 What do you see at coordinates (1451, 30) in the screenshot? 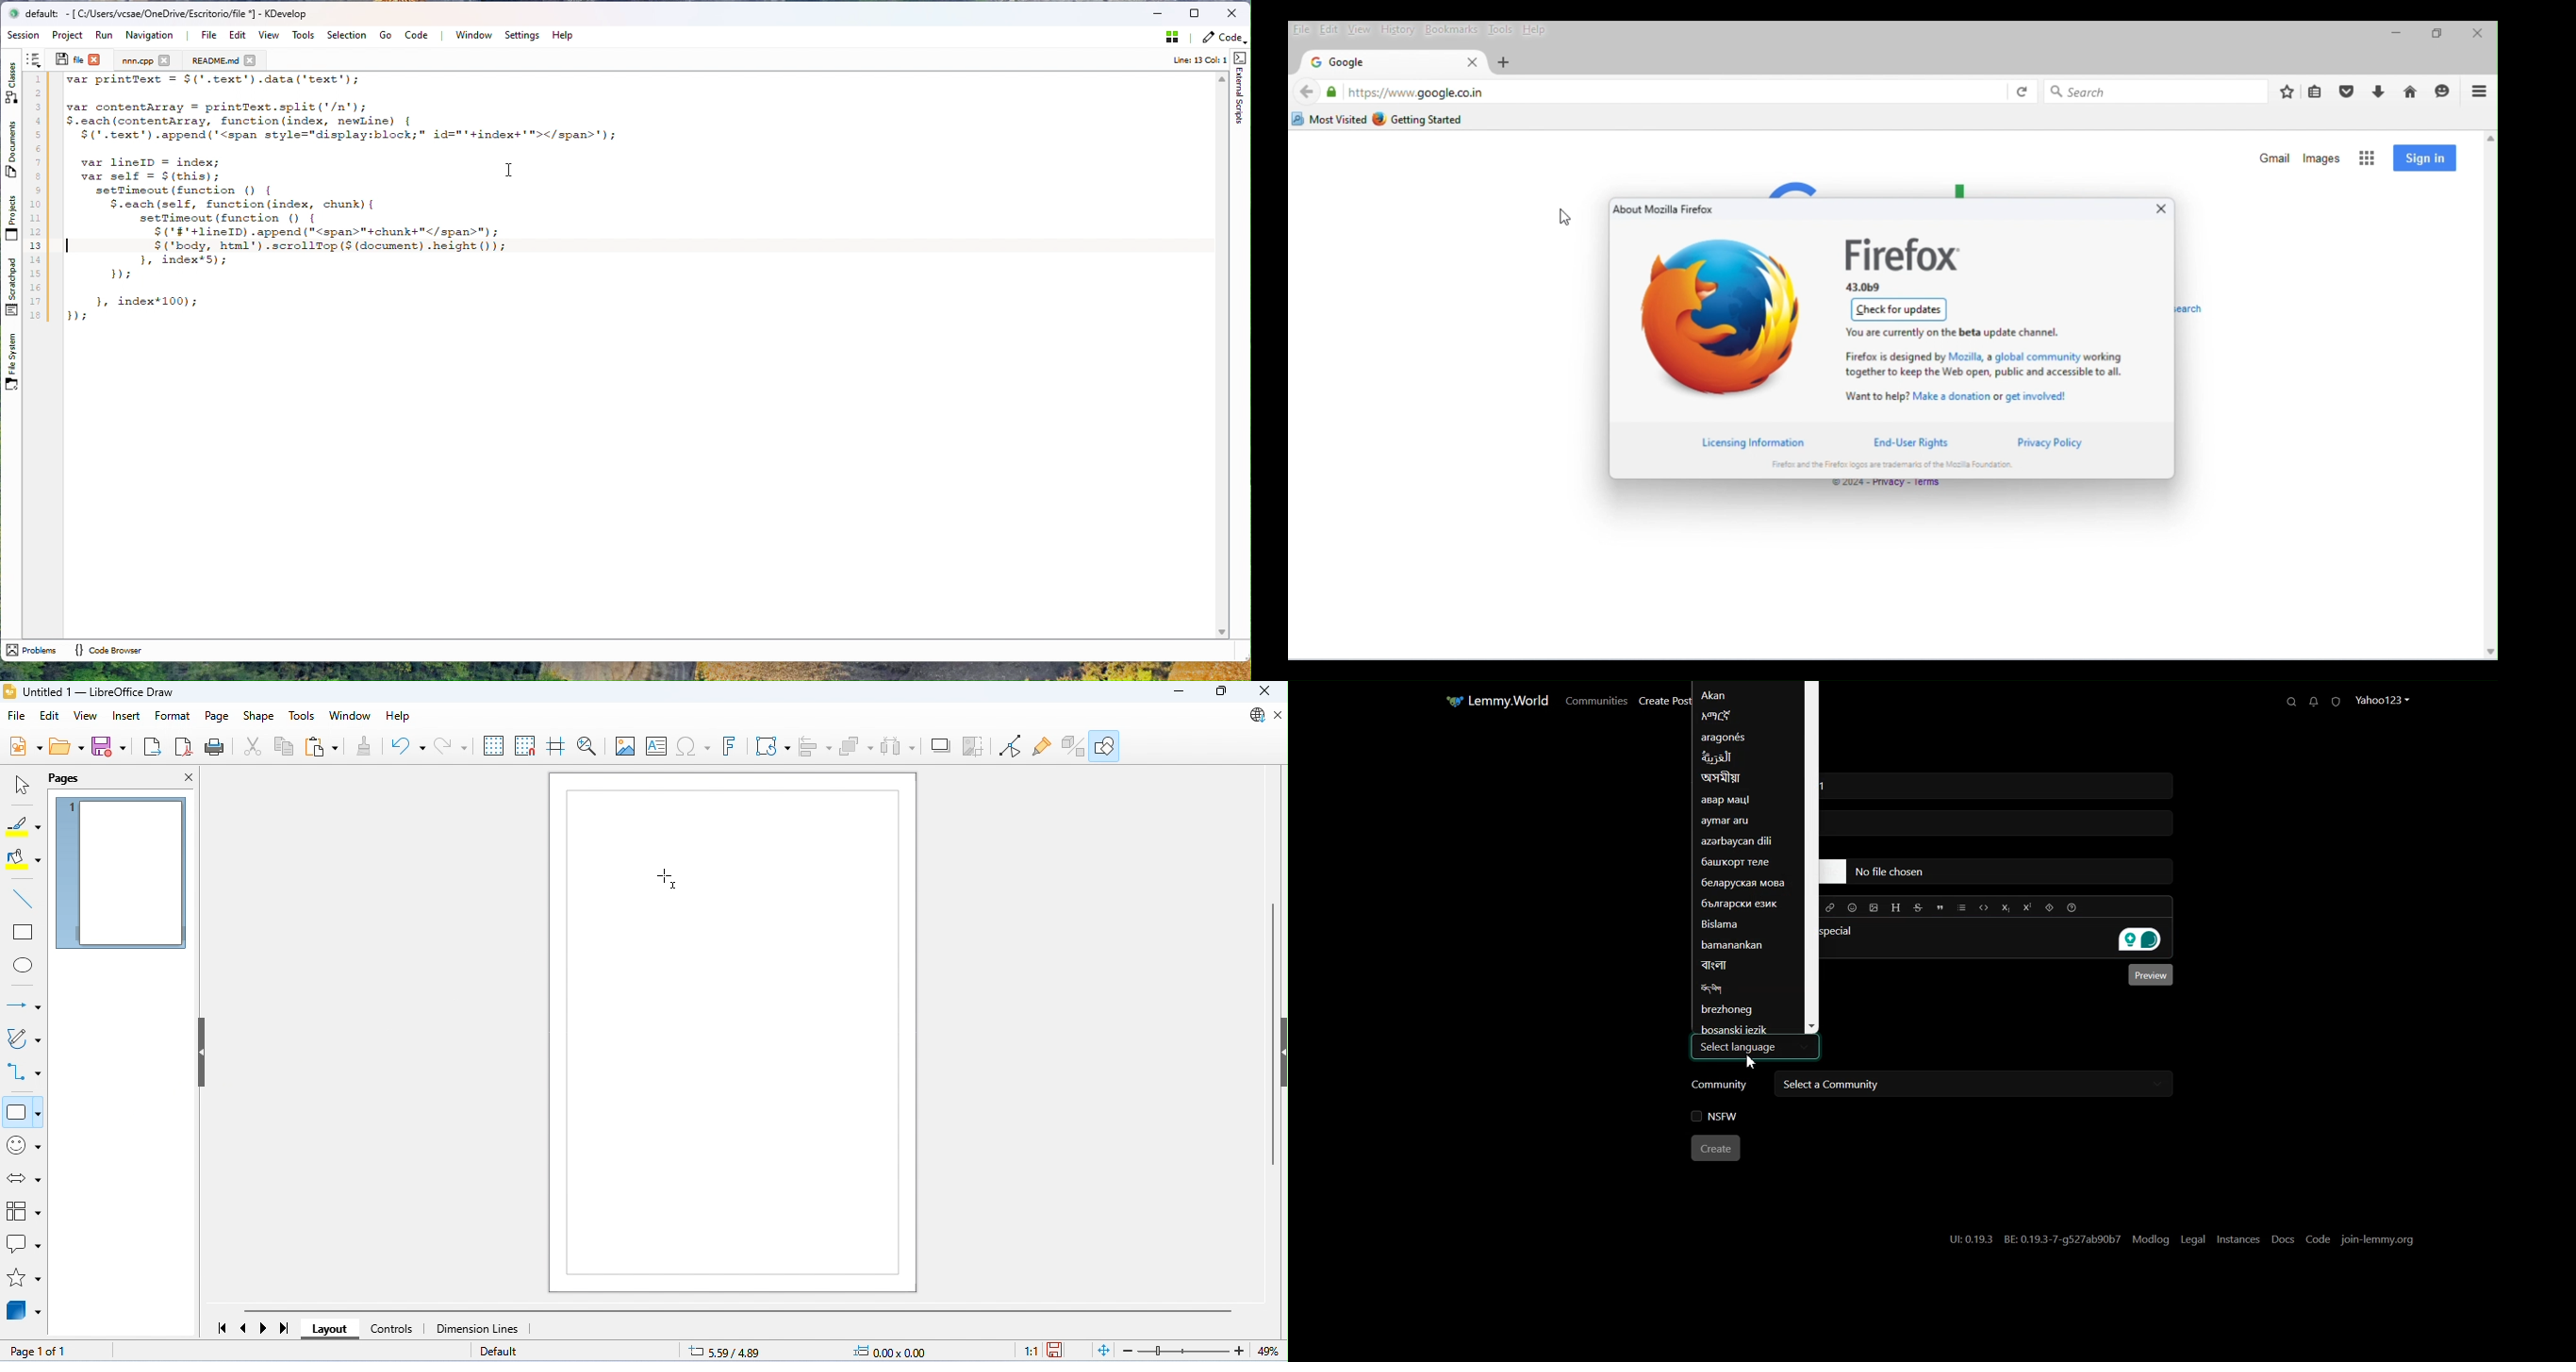
I see `bookmarks` at bounding box center [1451, 30].